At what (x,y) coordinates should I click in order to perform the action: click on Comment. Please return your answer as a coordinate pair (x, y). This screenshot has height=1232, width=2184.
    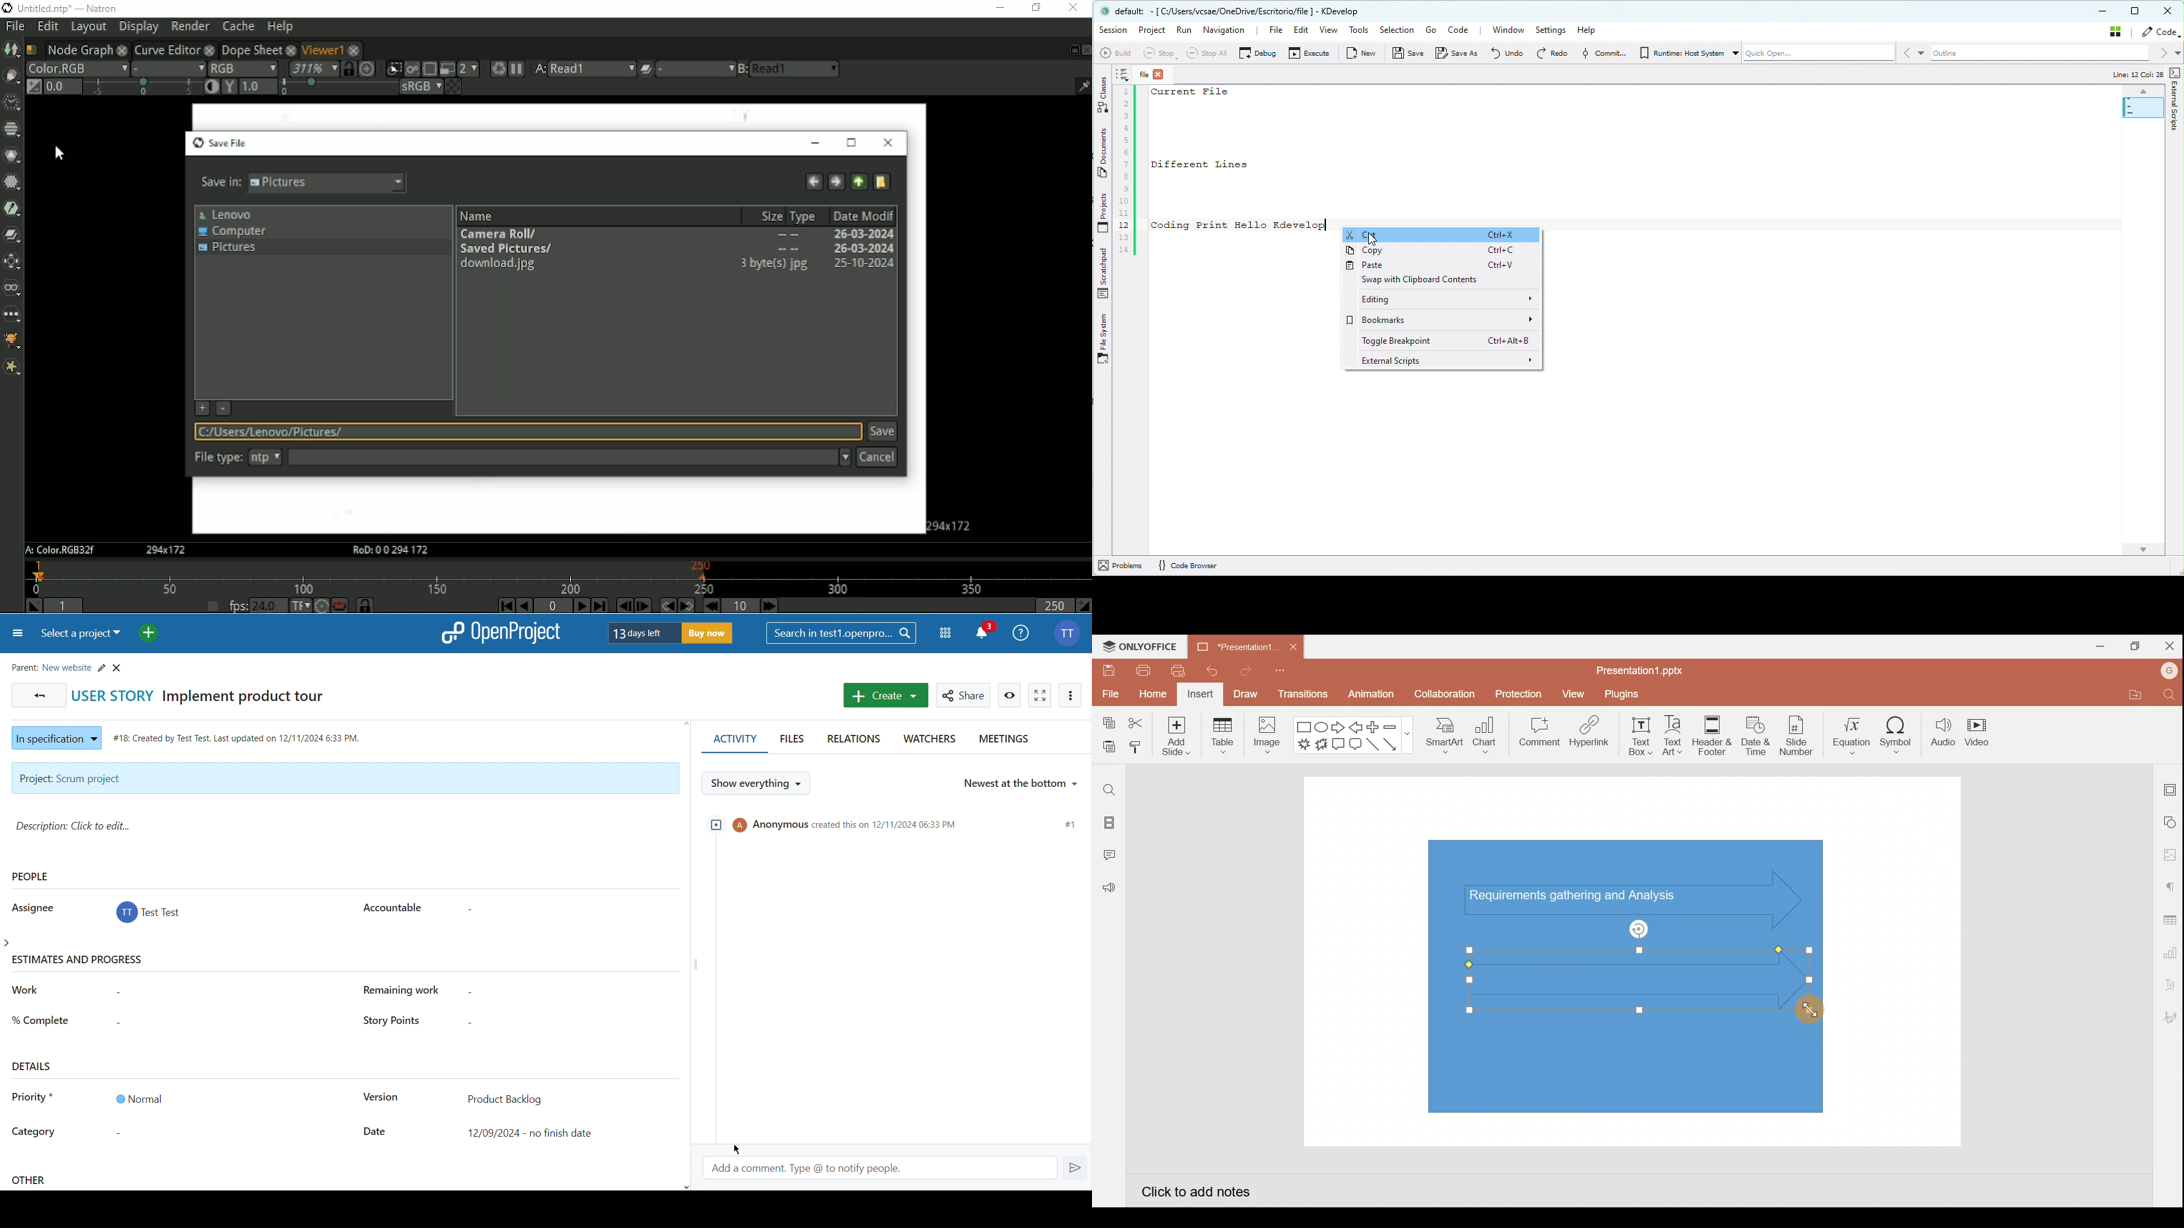
    Looking at the image, I should click on (1535, 734).